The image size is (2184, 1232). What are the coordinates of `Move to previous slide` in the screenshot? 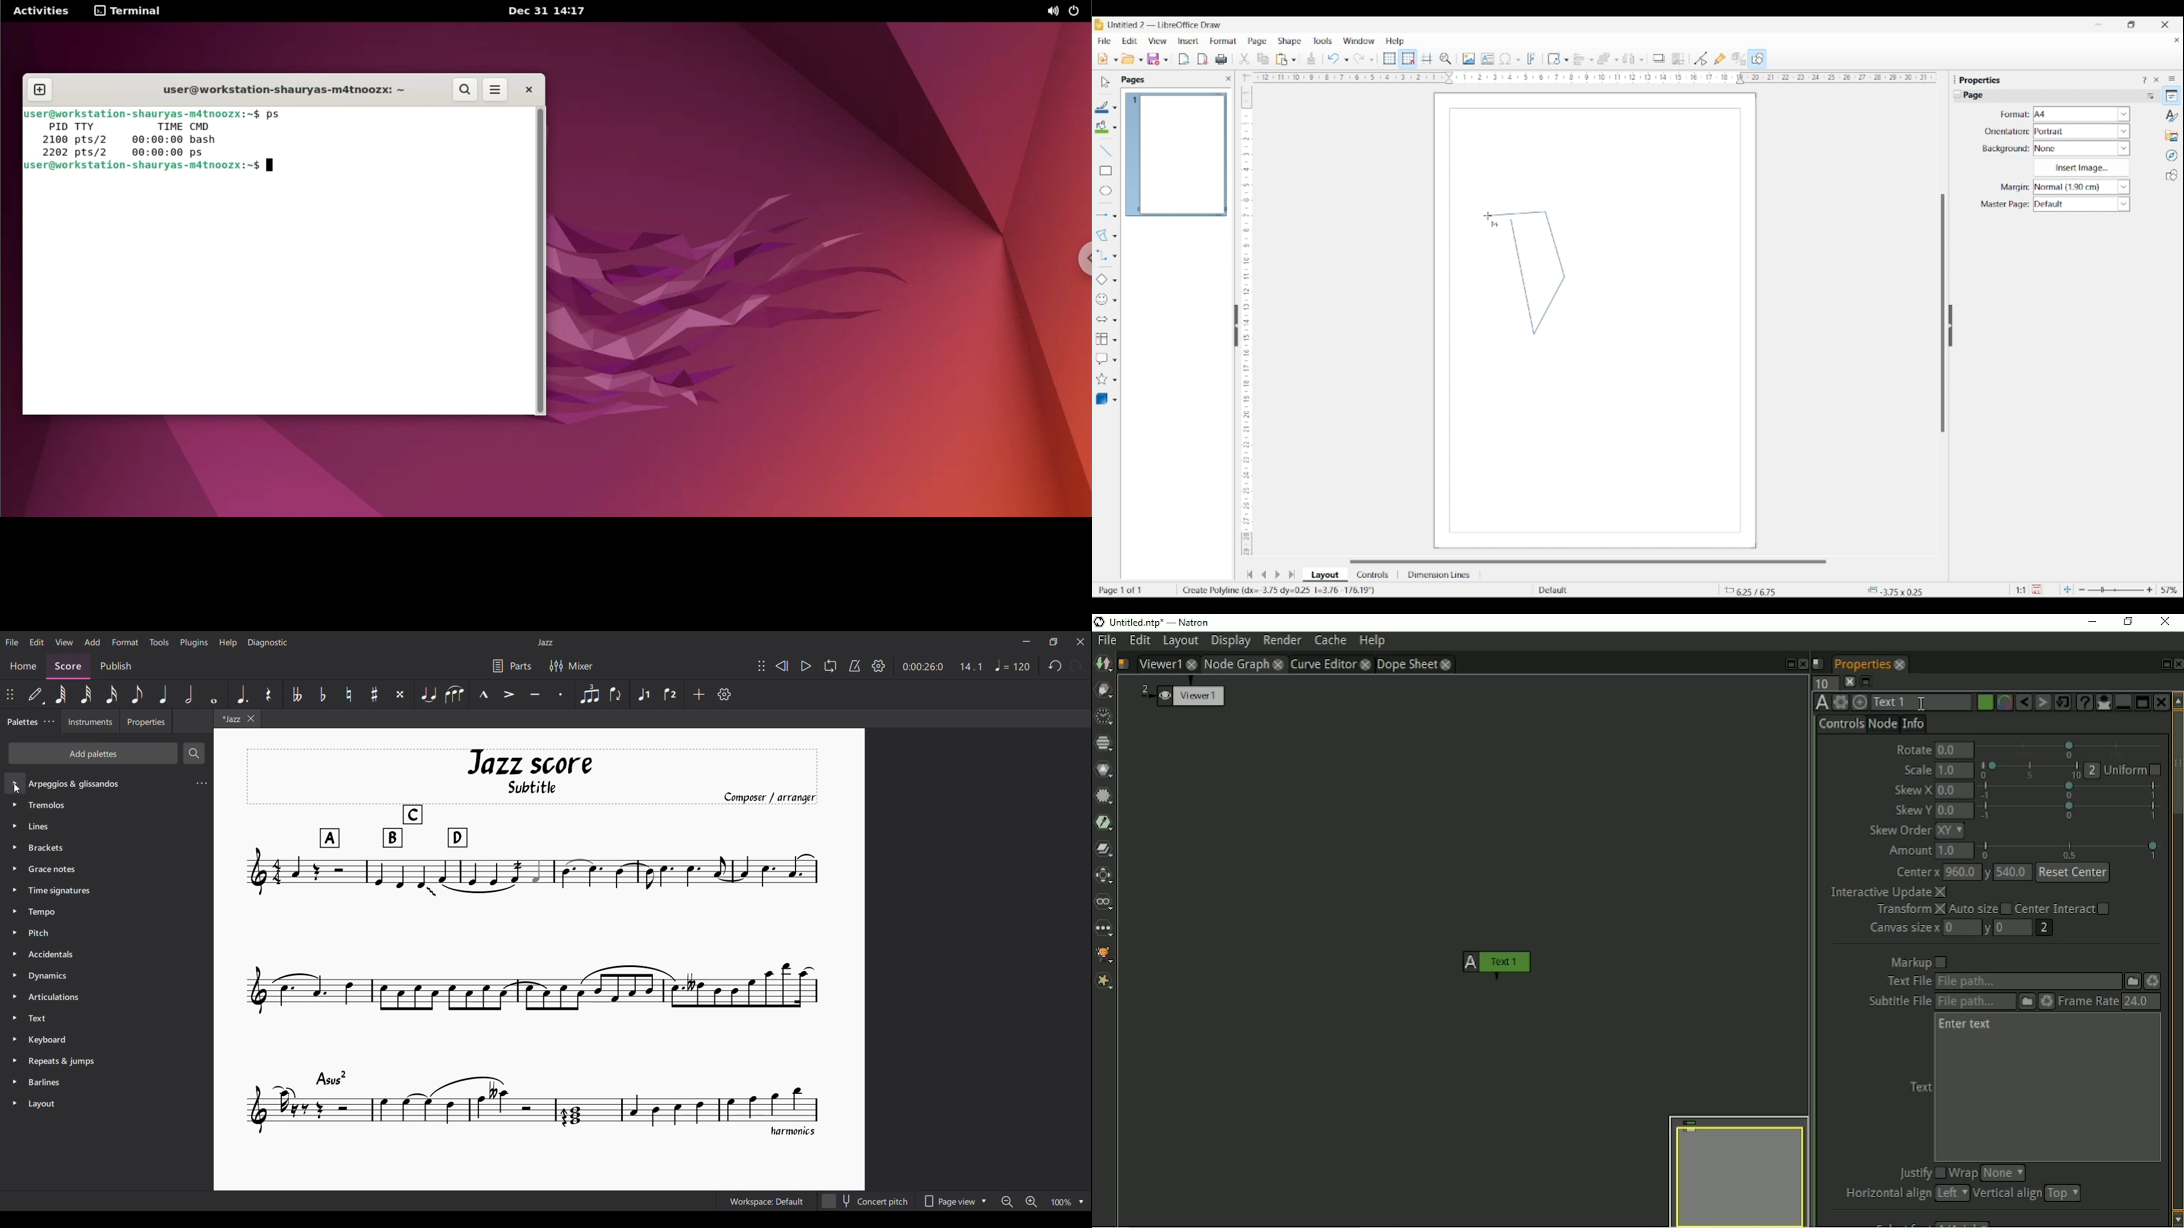 It's located at (1264, 574).